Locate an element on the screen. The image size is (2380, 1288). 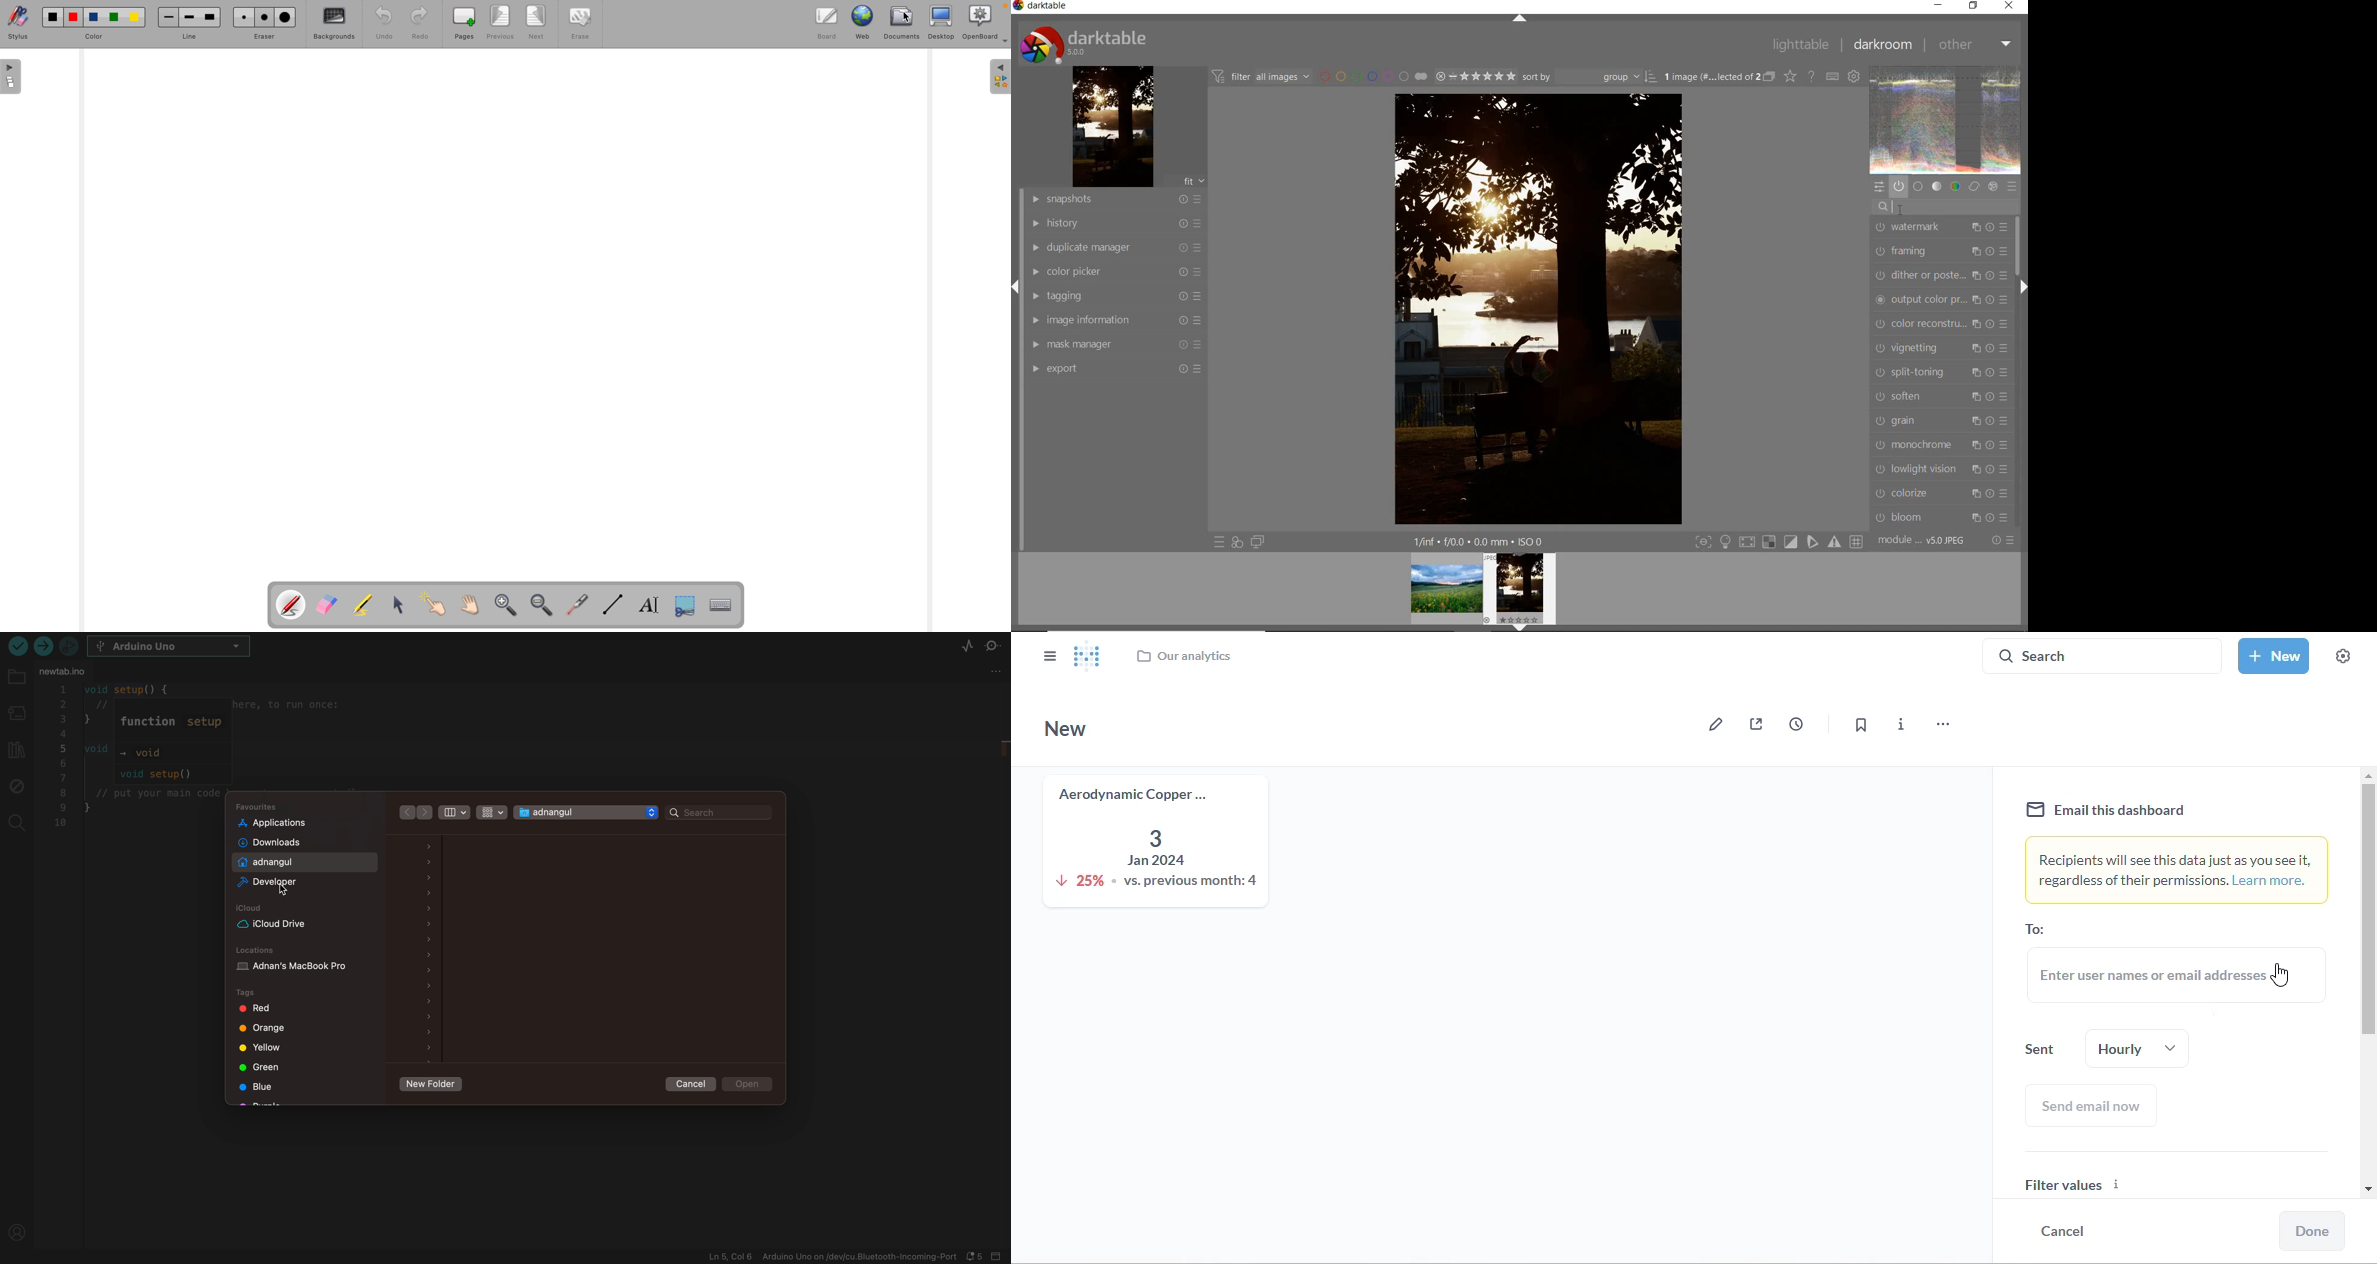
row filter is located at coordinates (491, 811).